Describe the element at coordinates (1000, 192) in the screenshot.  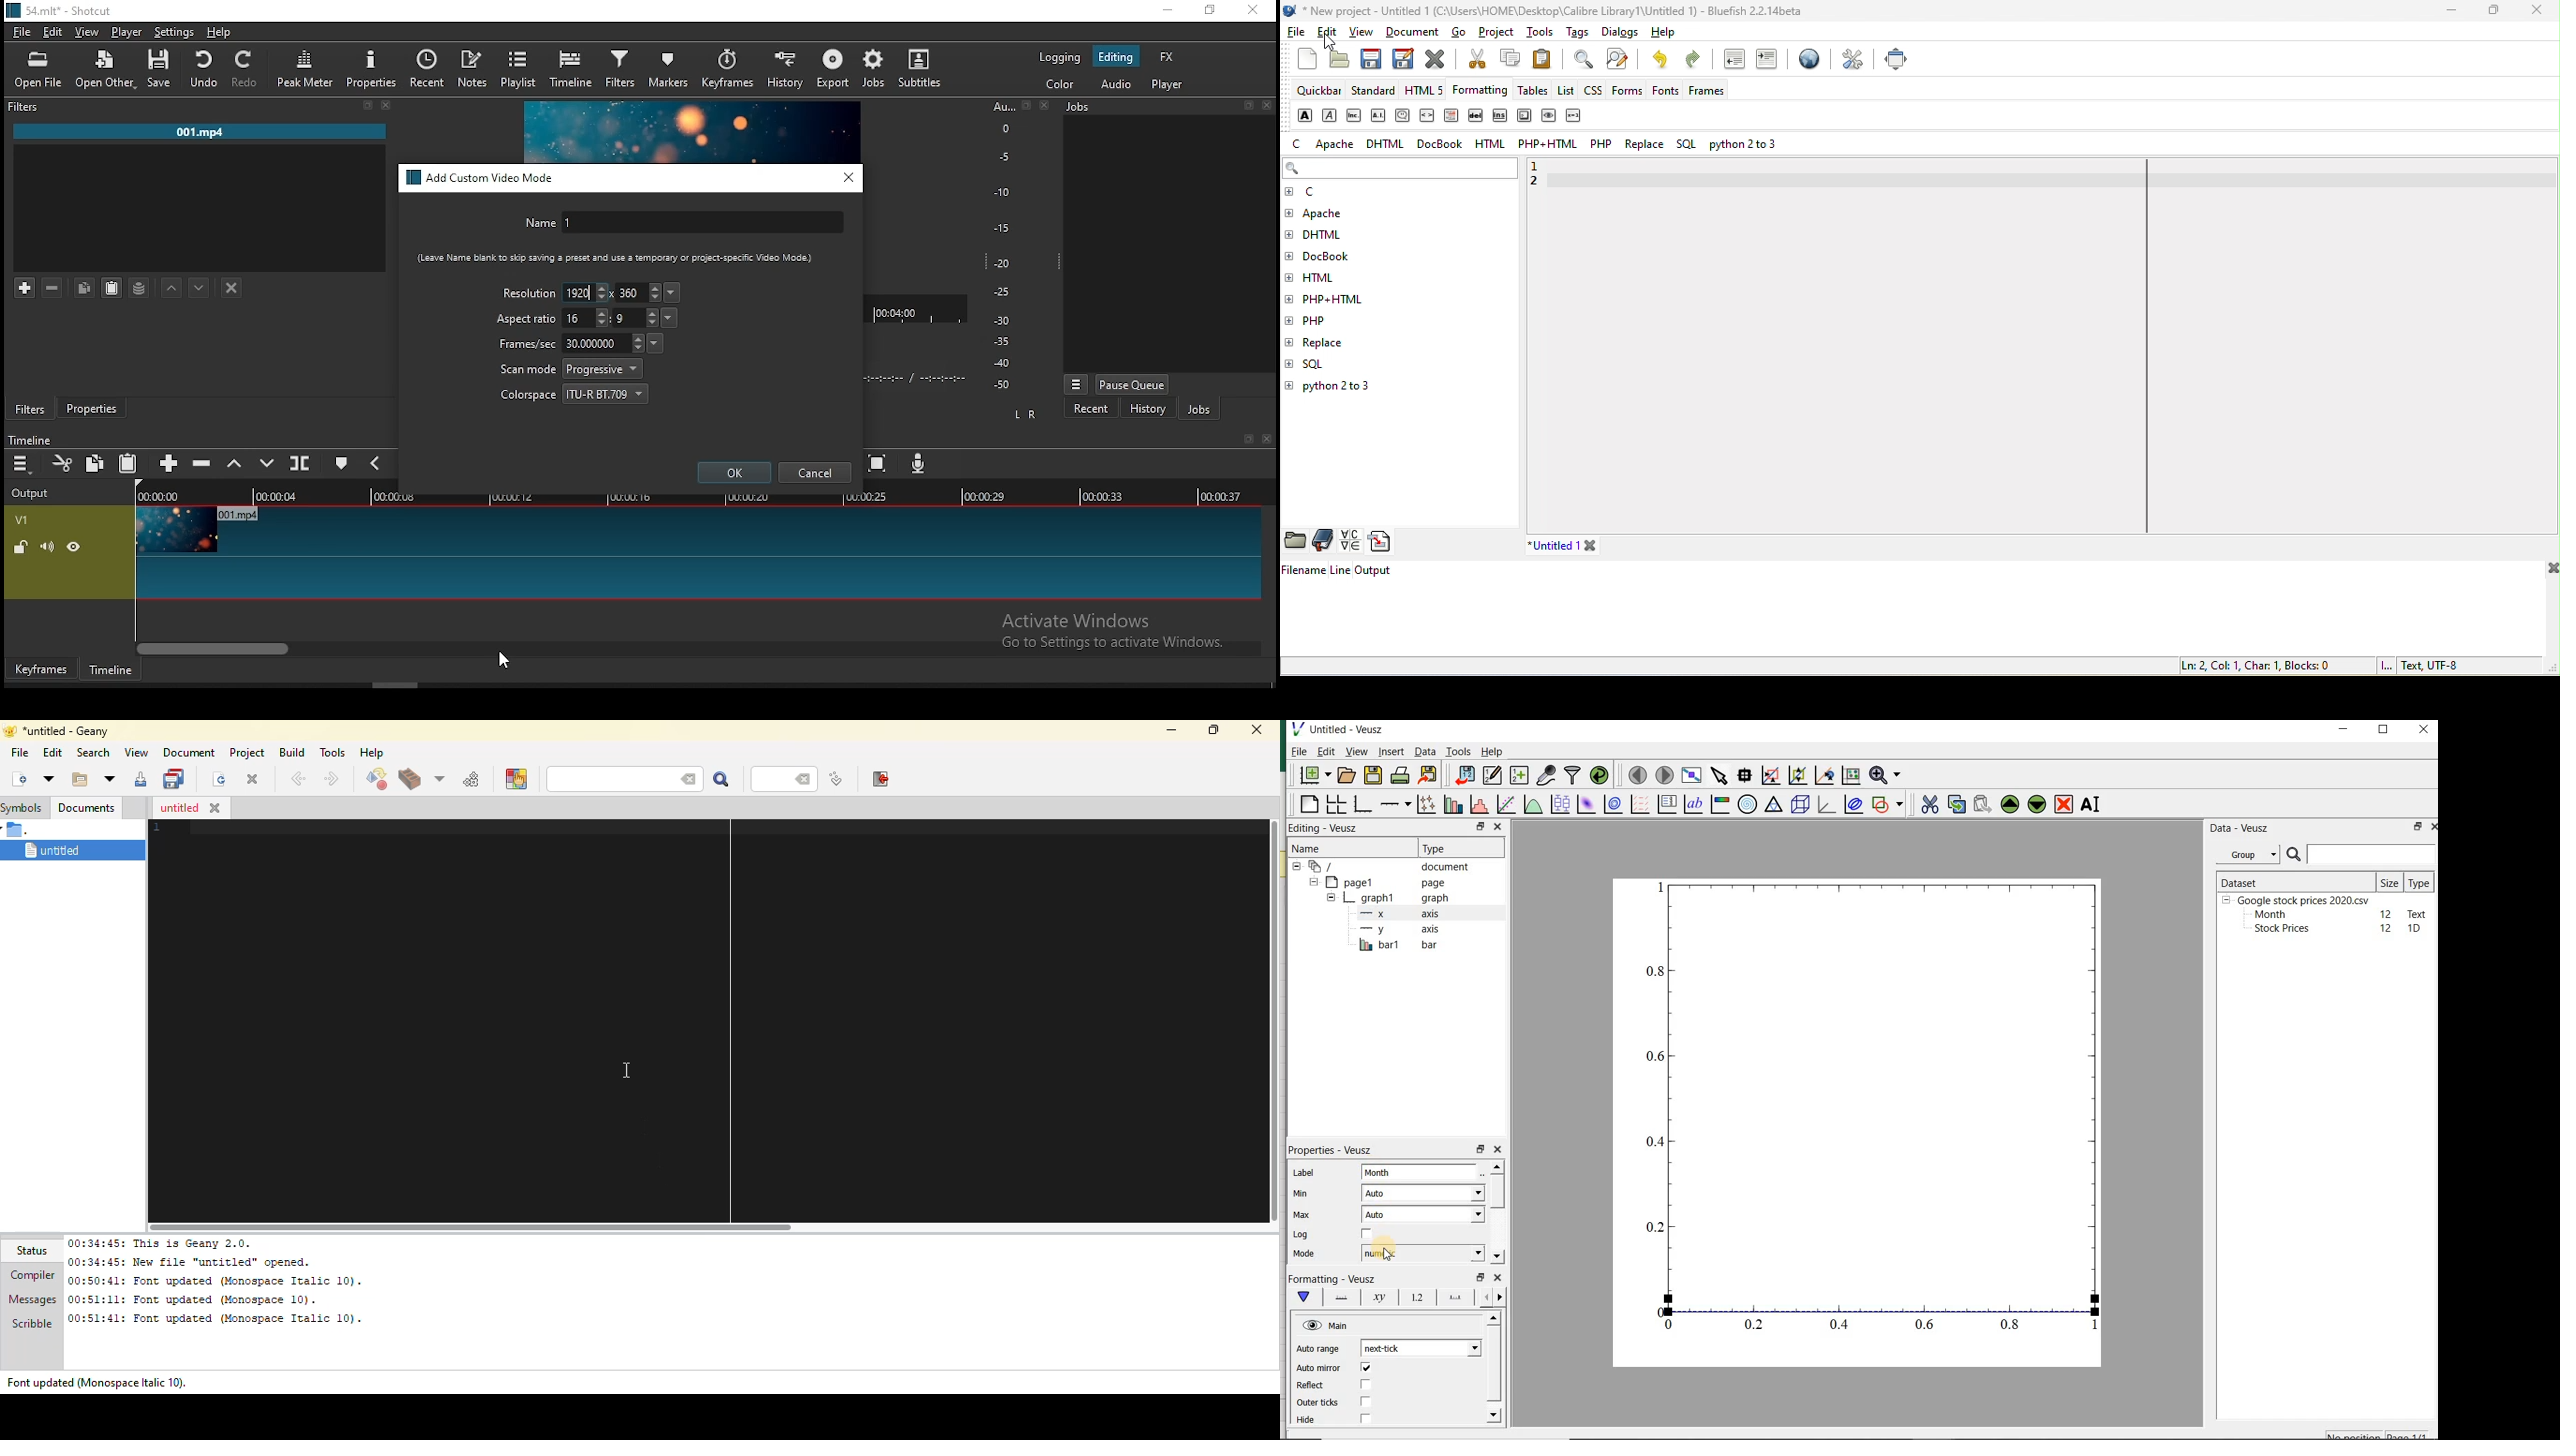
I see `-10` at that location.